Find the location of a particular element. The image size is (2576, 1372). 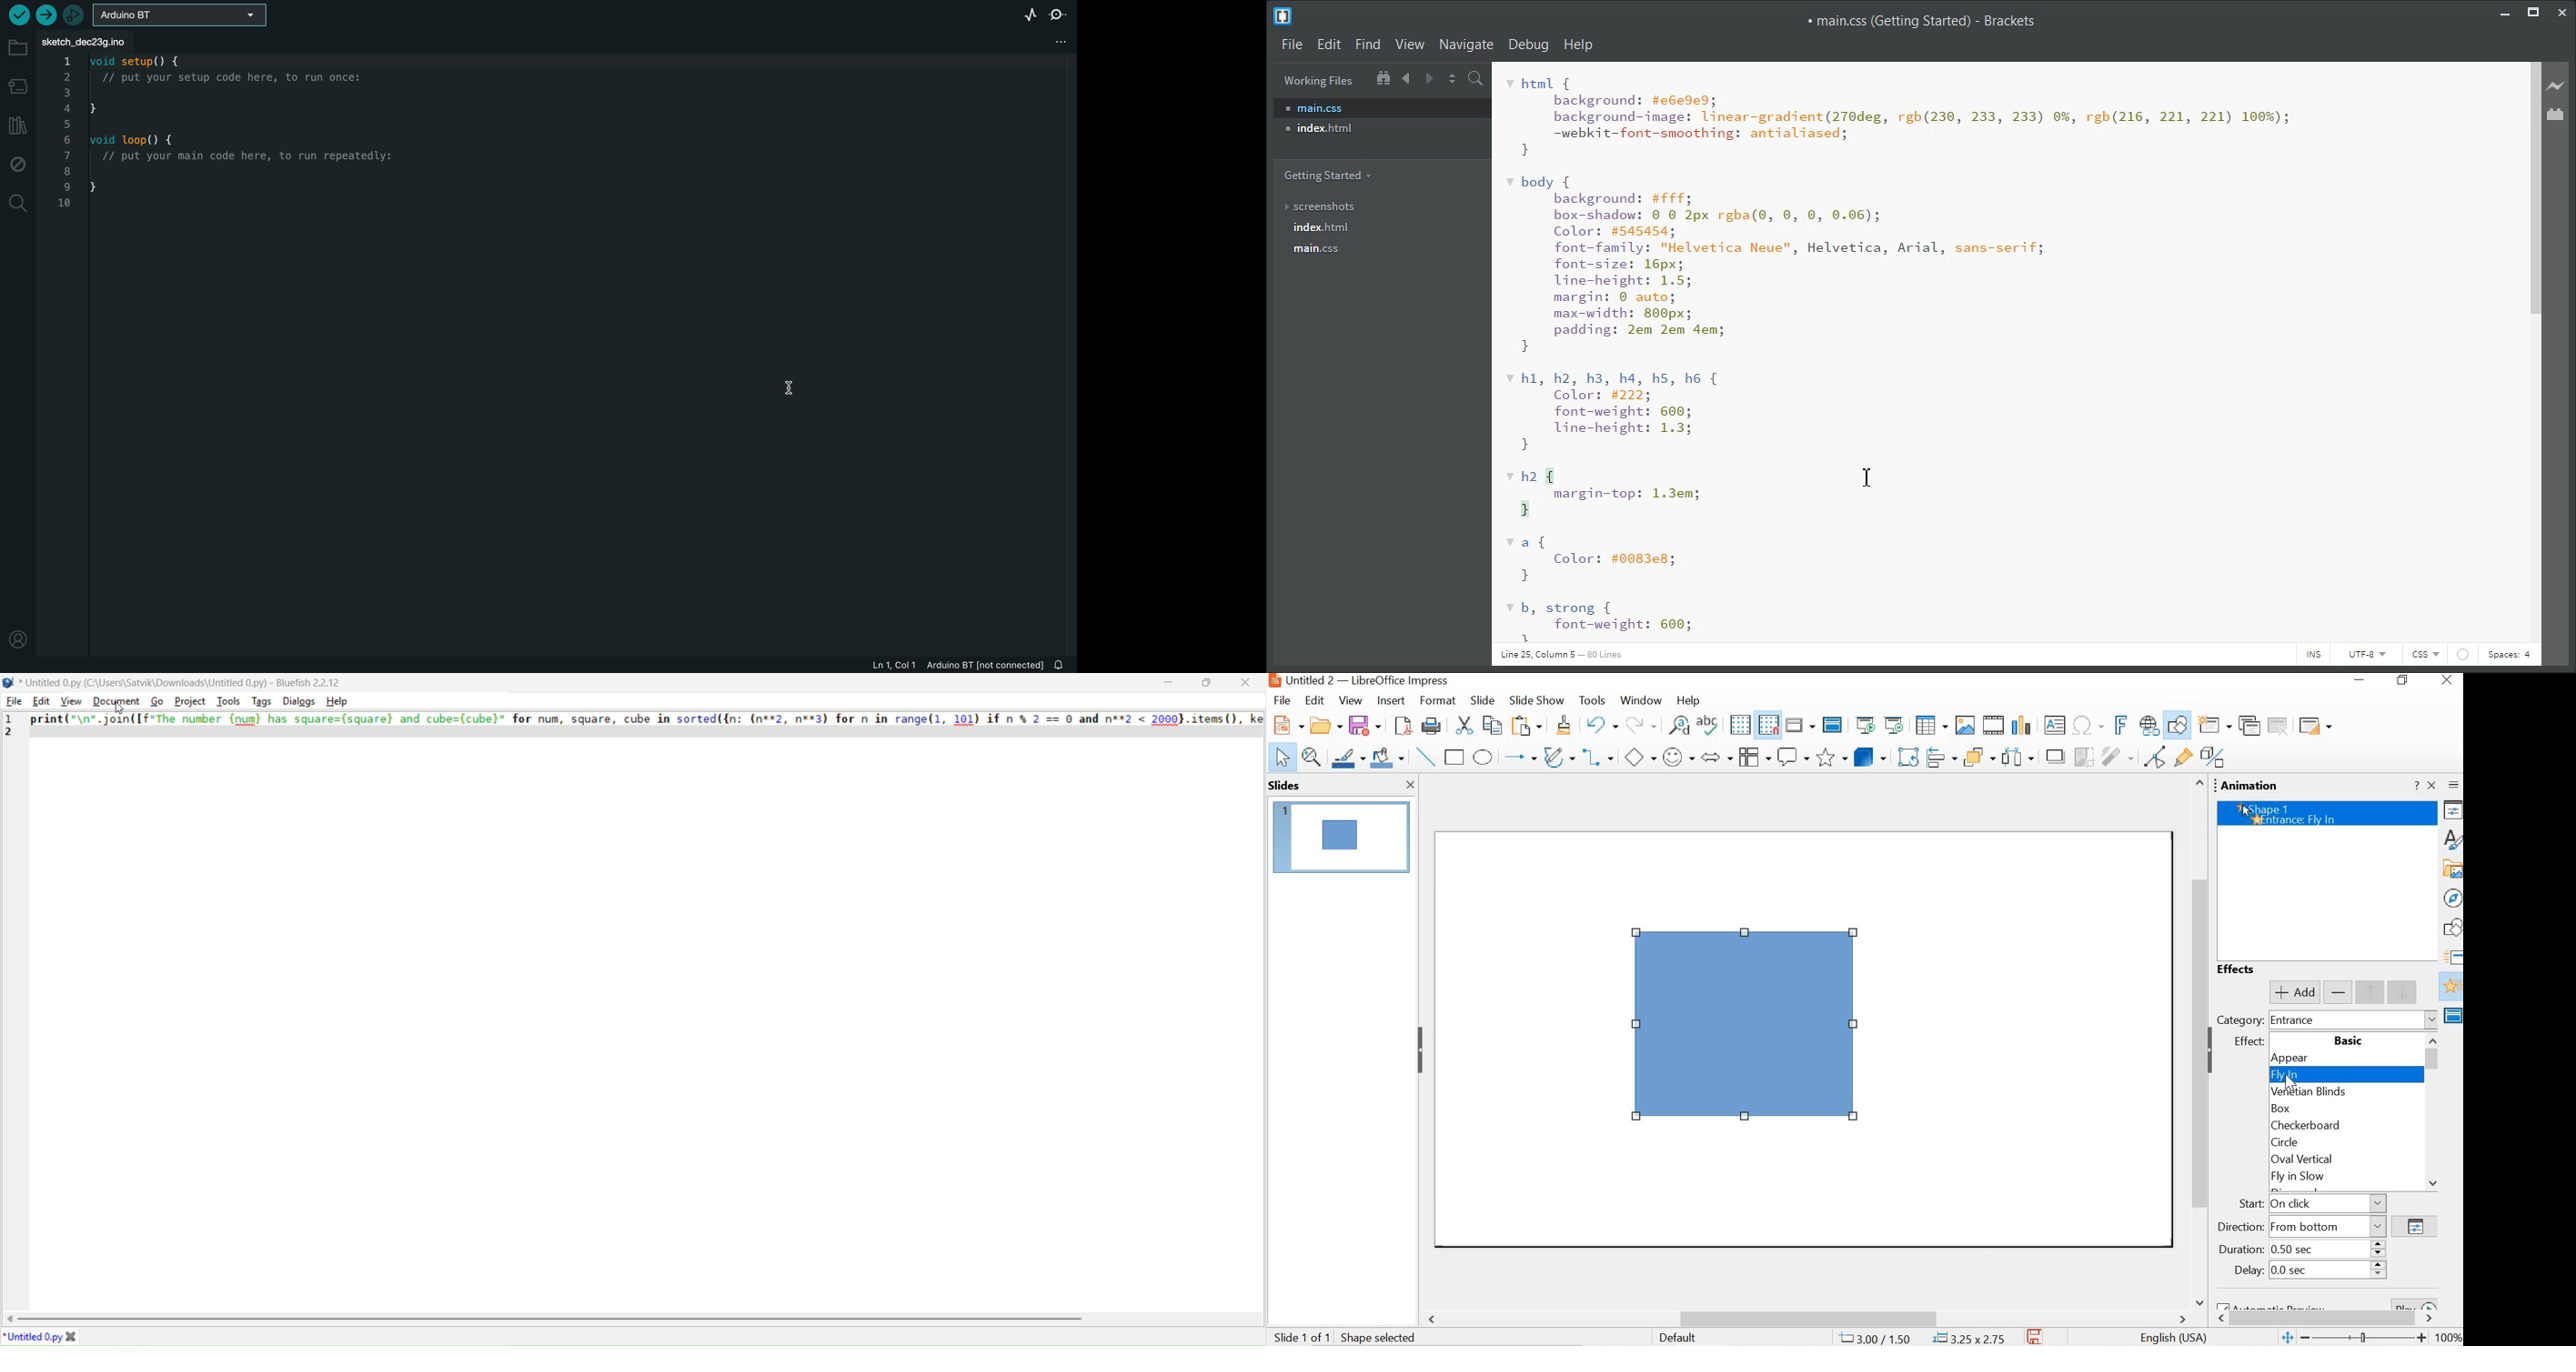

close is located at coordinates (1246, 682).